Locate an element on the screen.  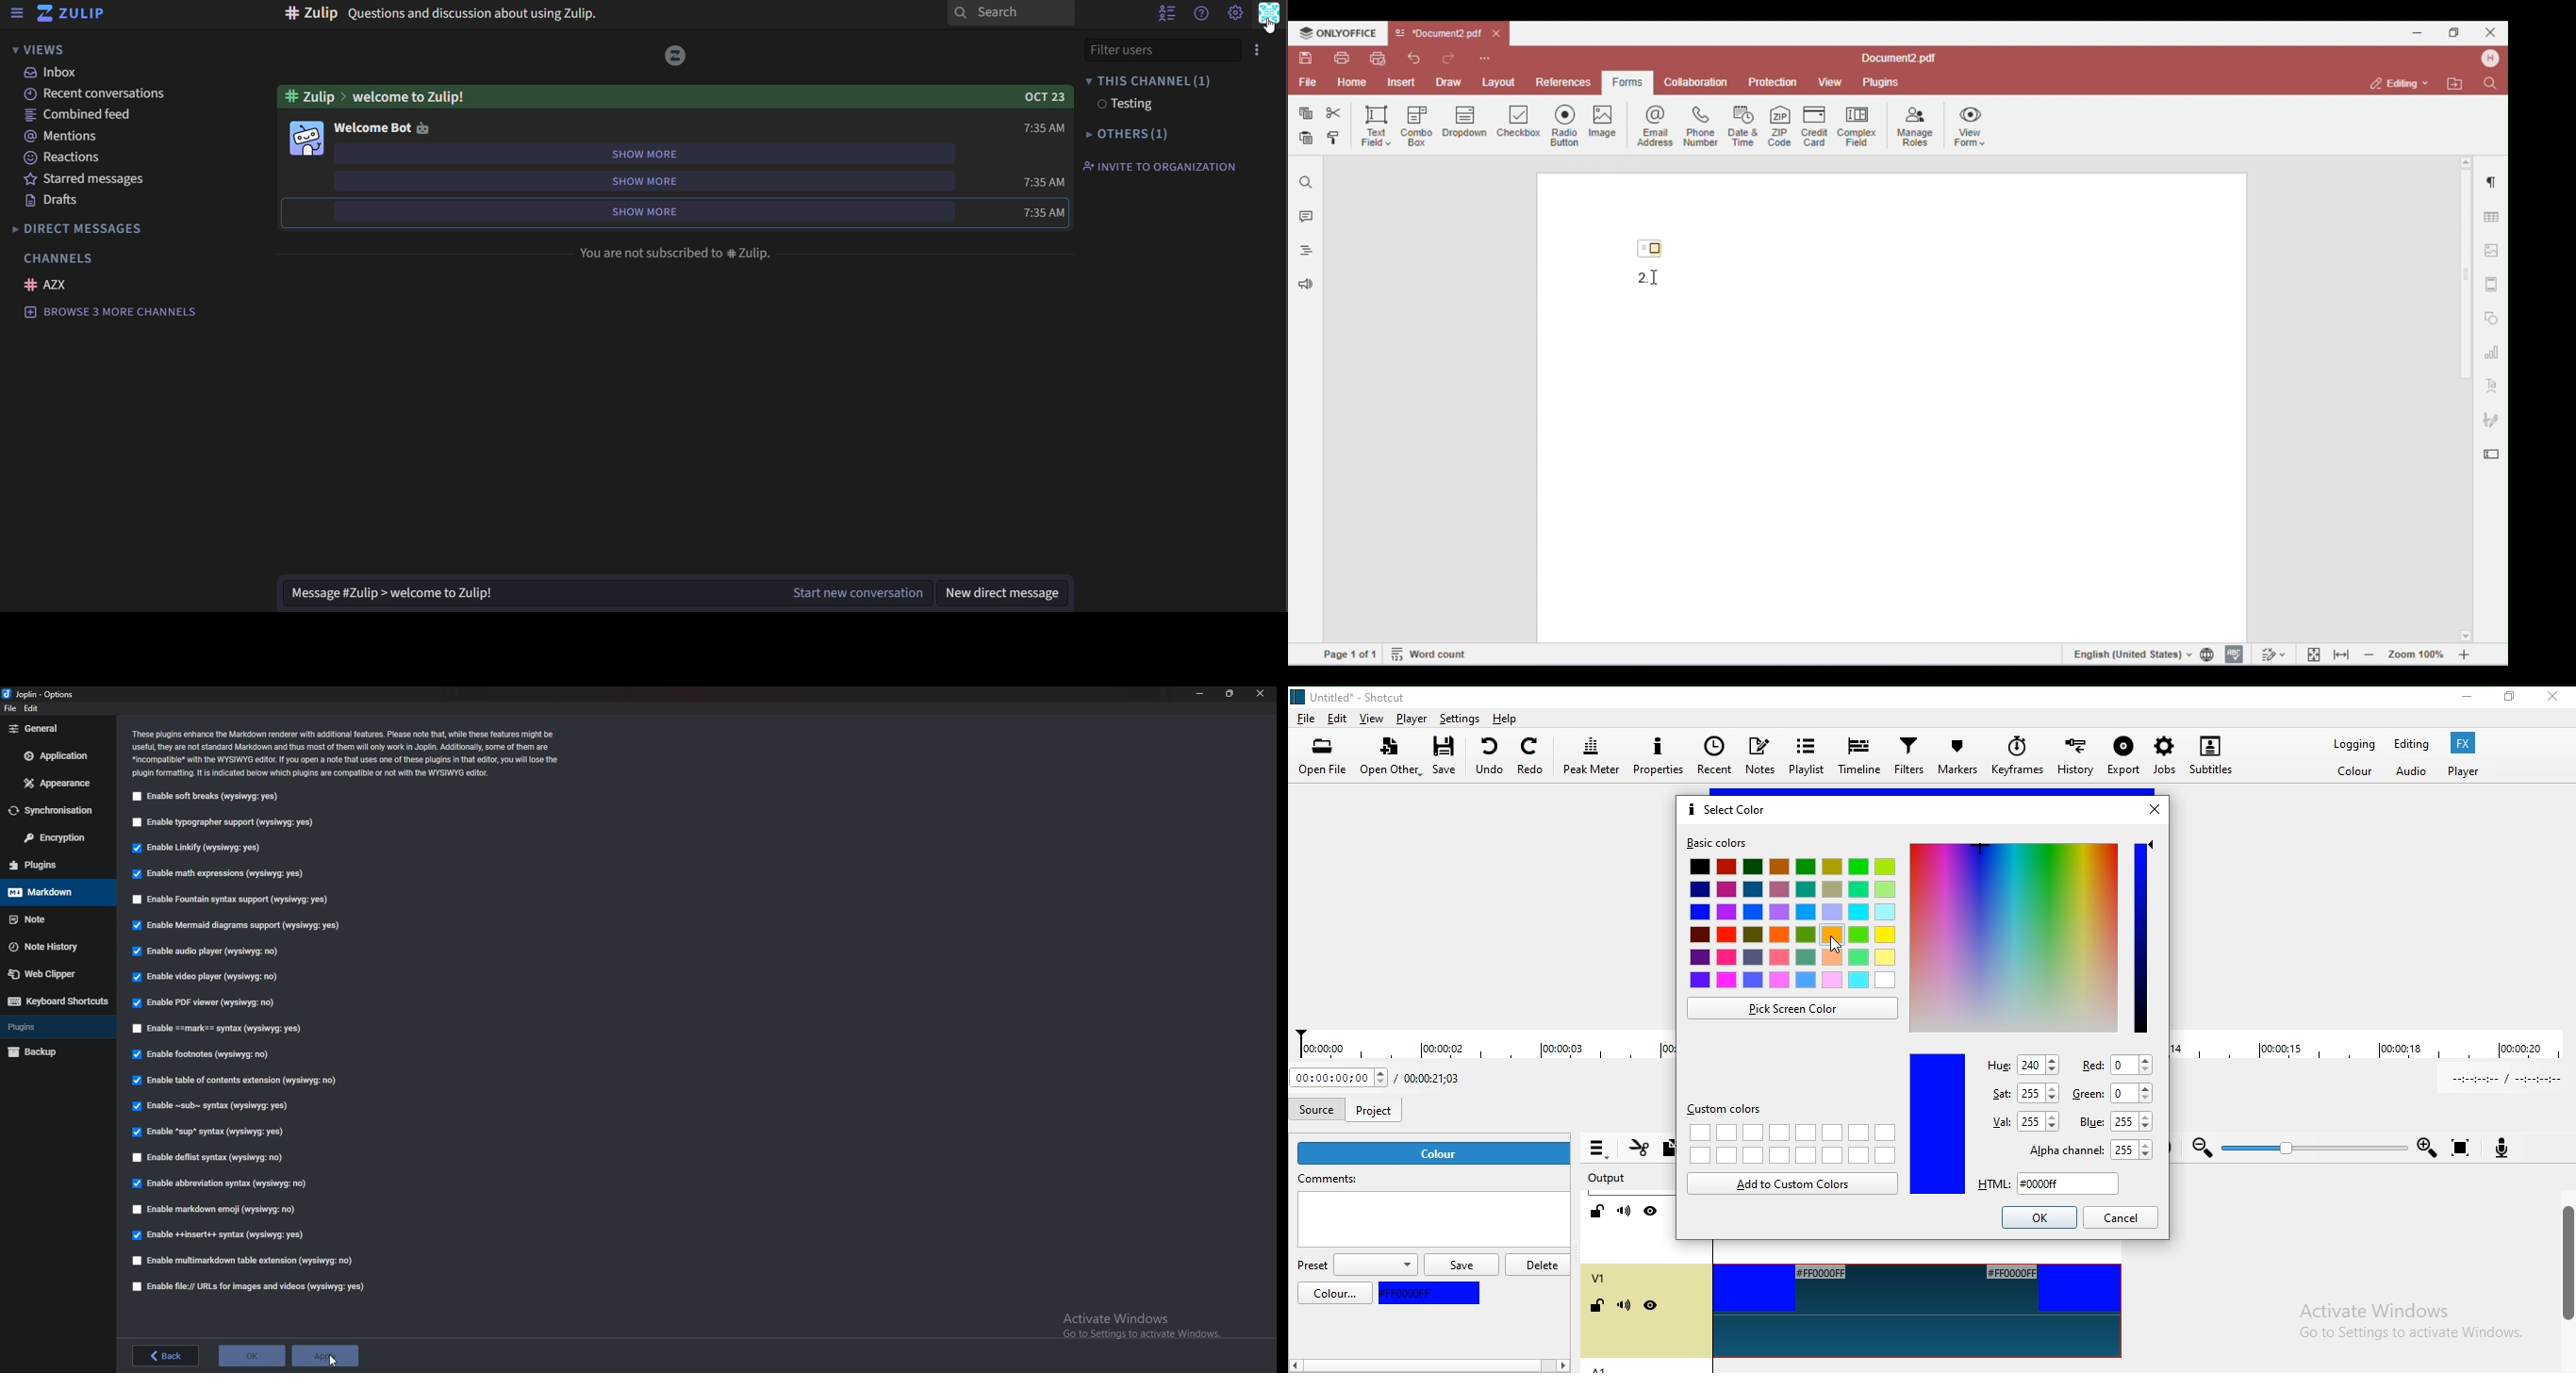
reactions is located at coordinates (73, 158).